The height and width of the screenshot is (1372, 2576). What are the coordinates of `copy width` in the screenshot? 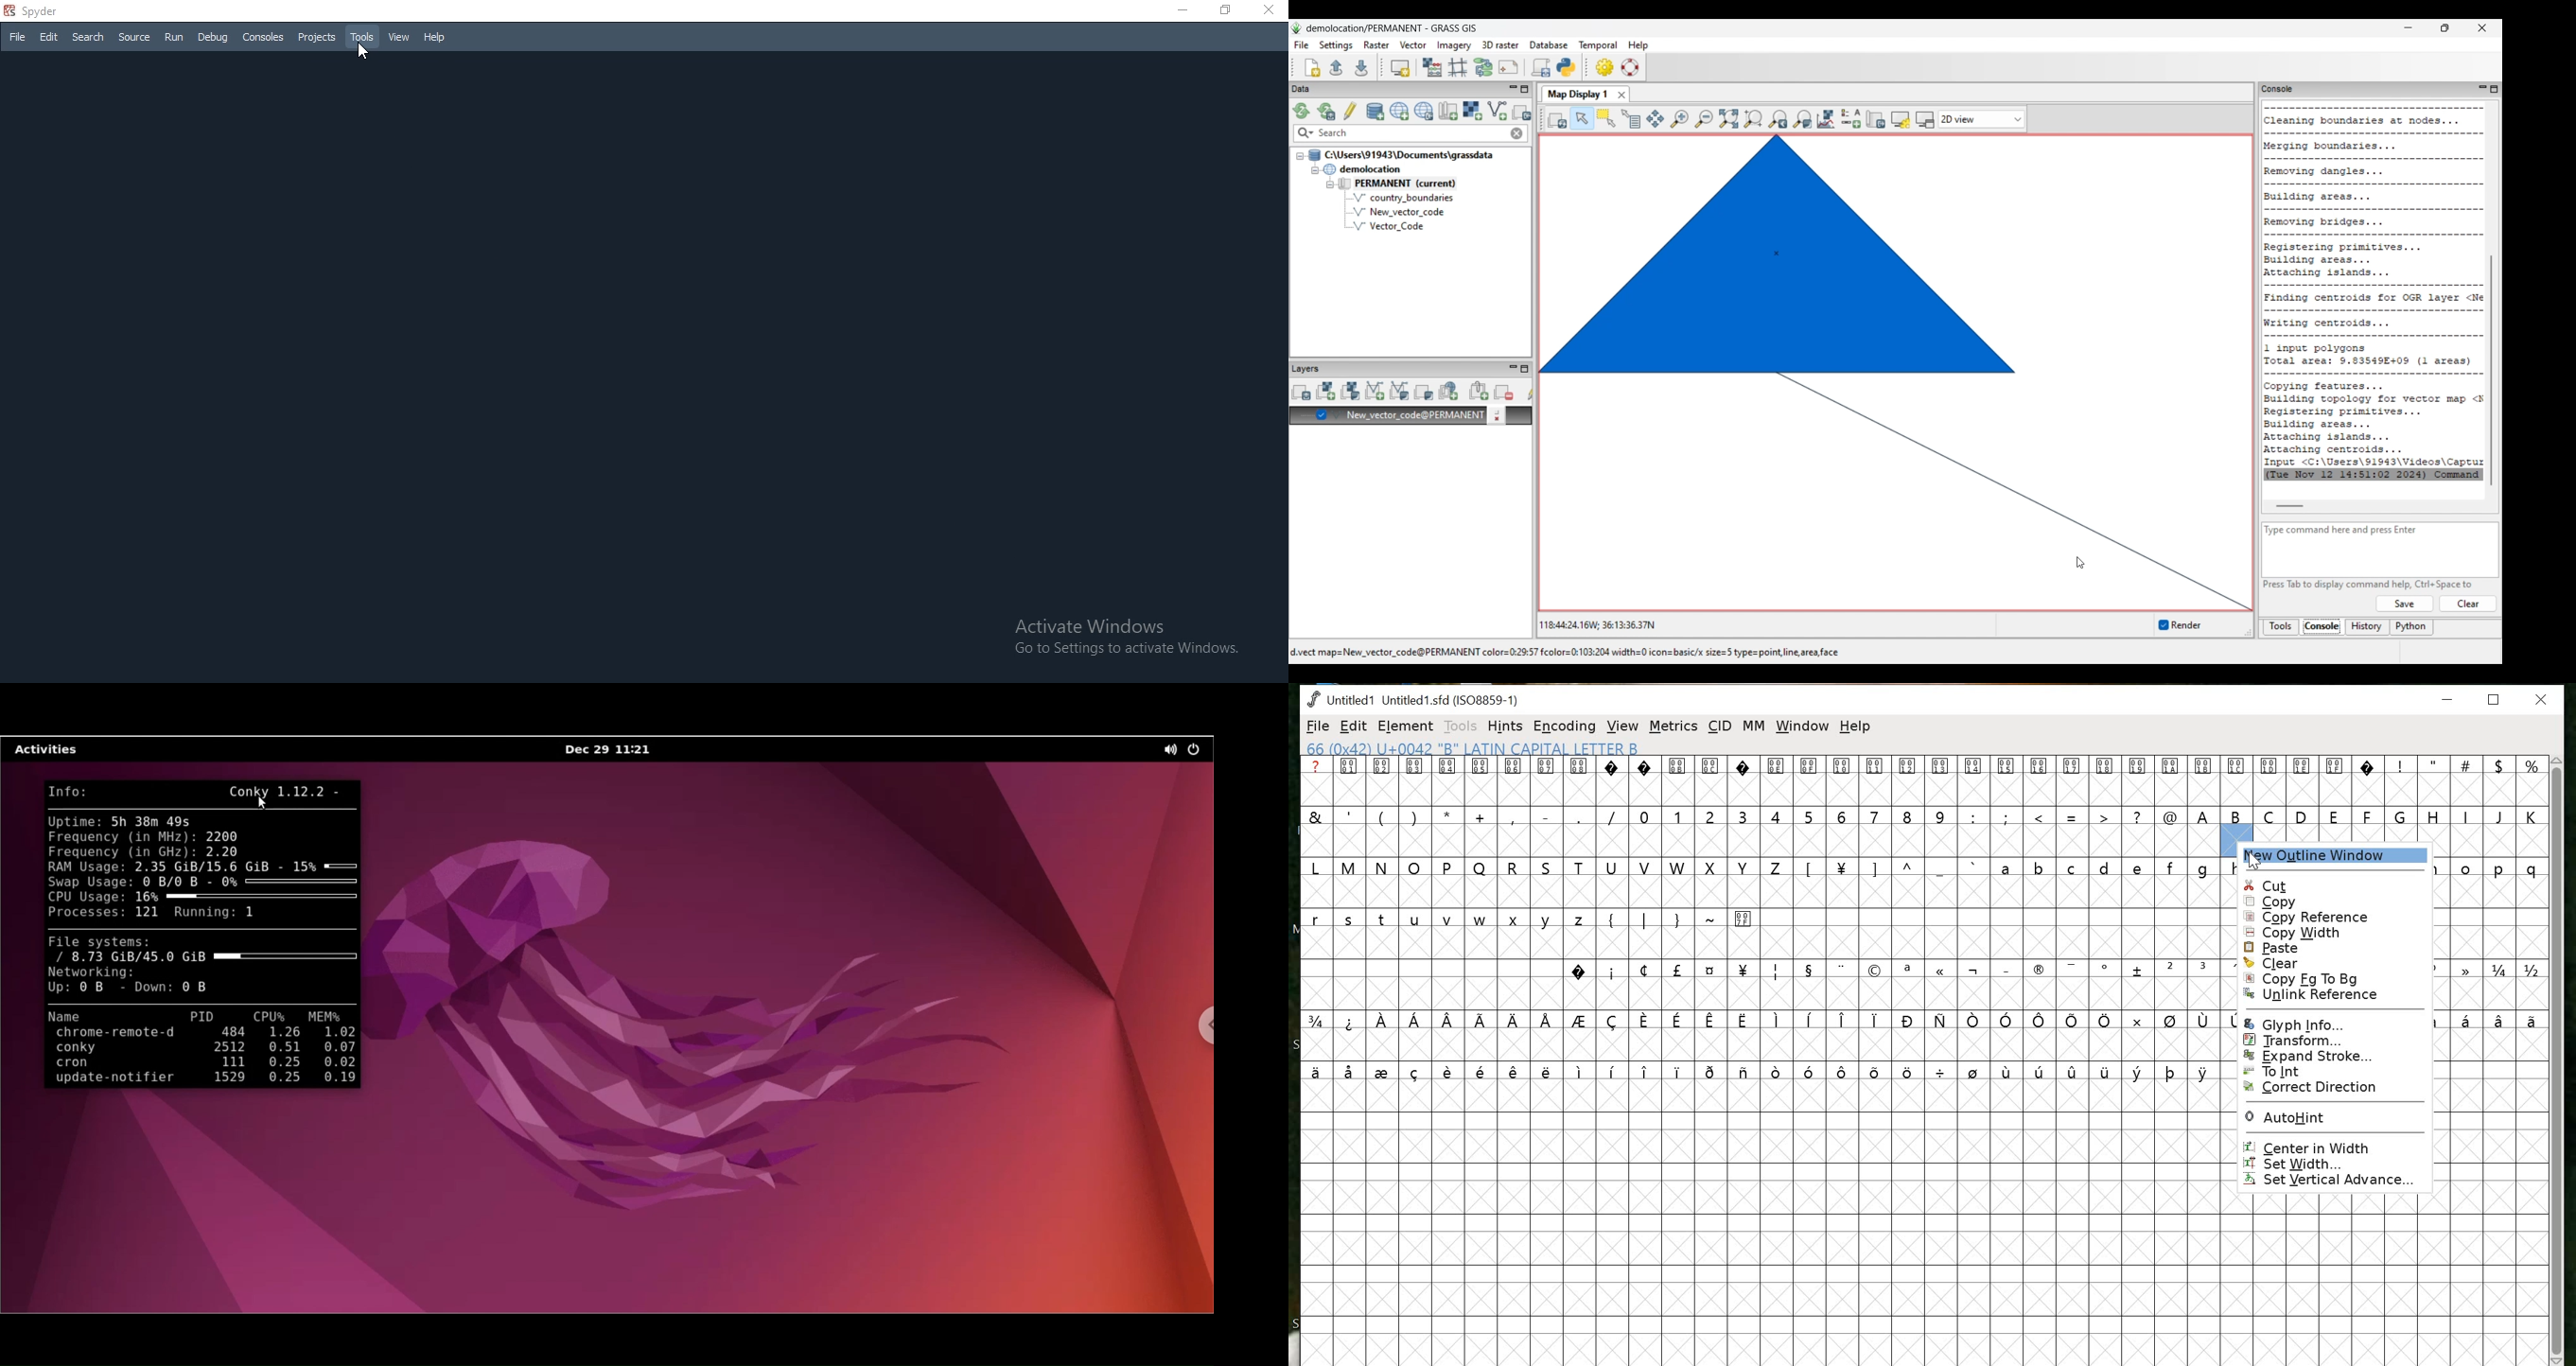 It's located at (2336, 933).